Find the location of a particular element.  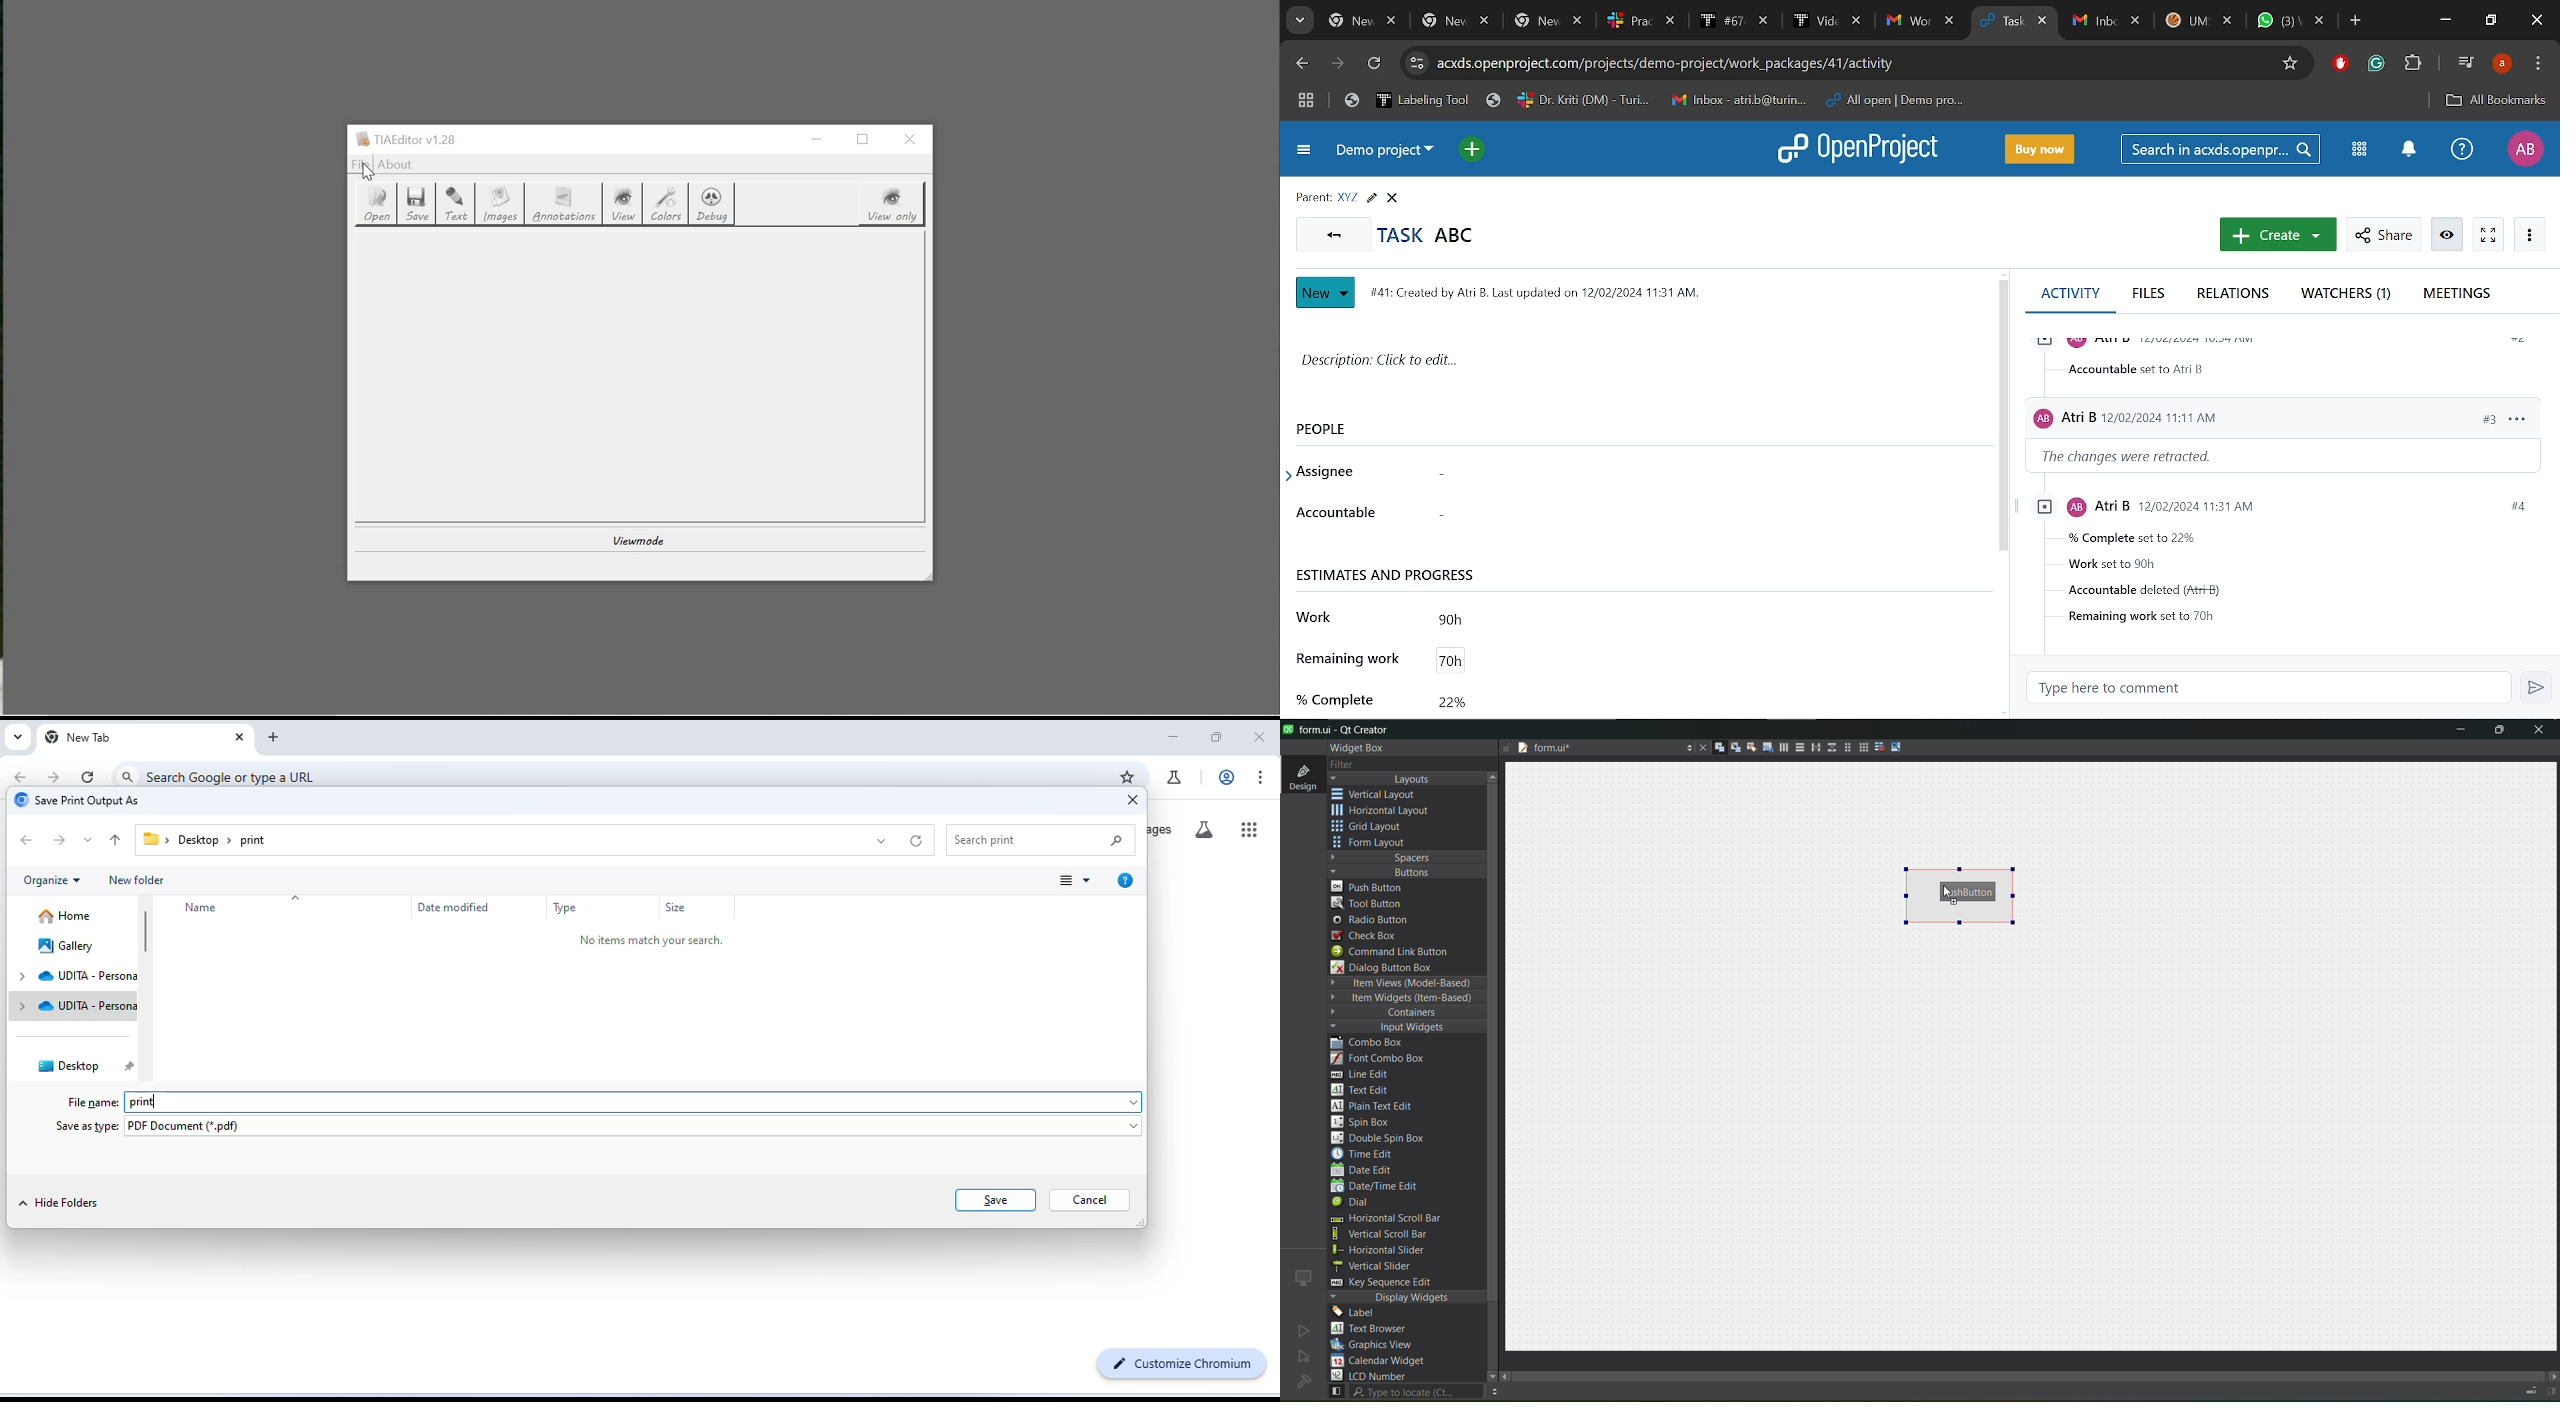

date modified is located at coordinates (447, 907).